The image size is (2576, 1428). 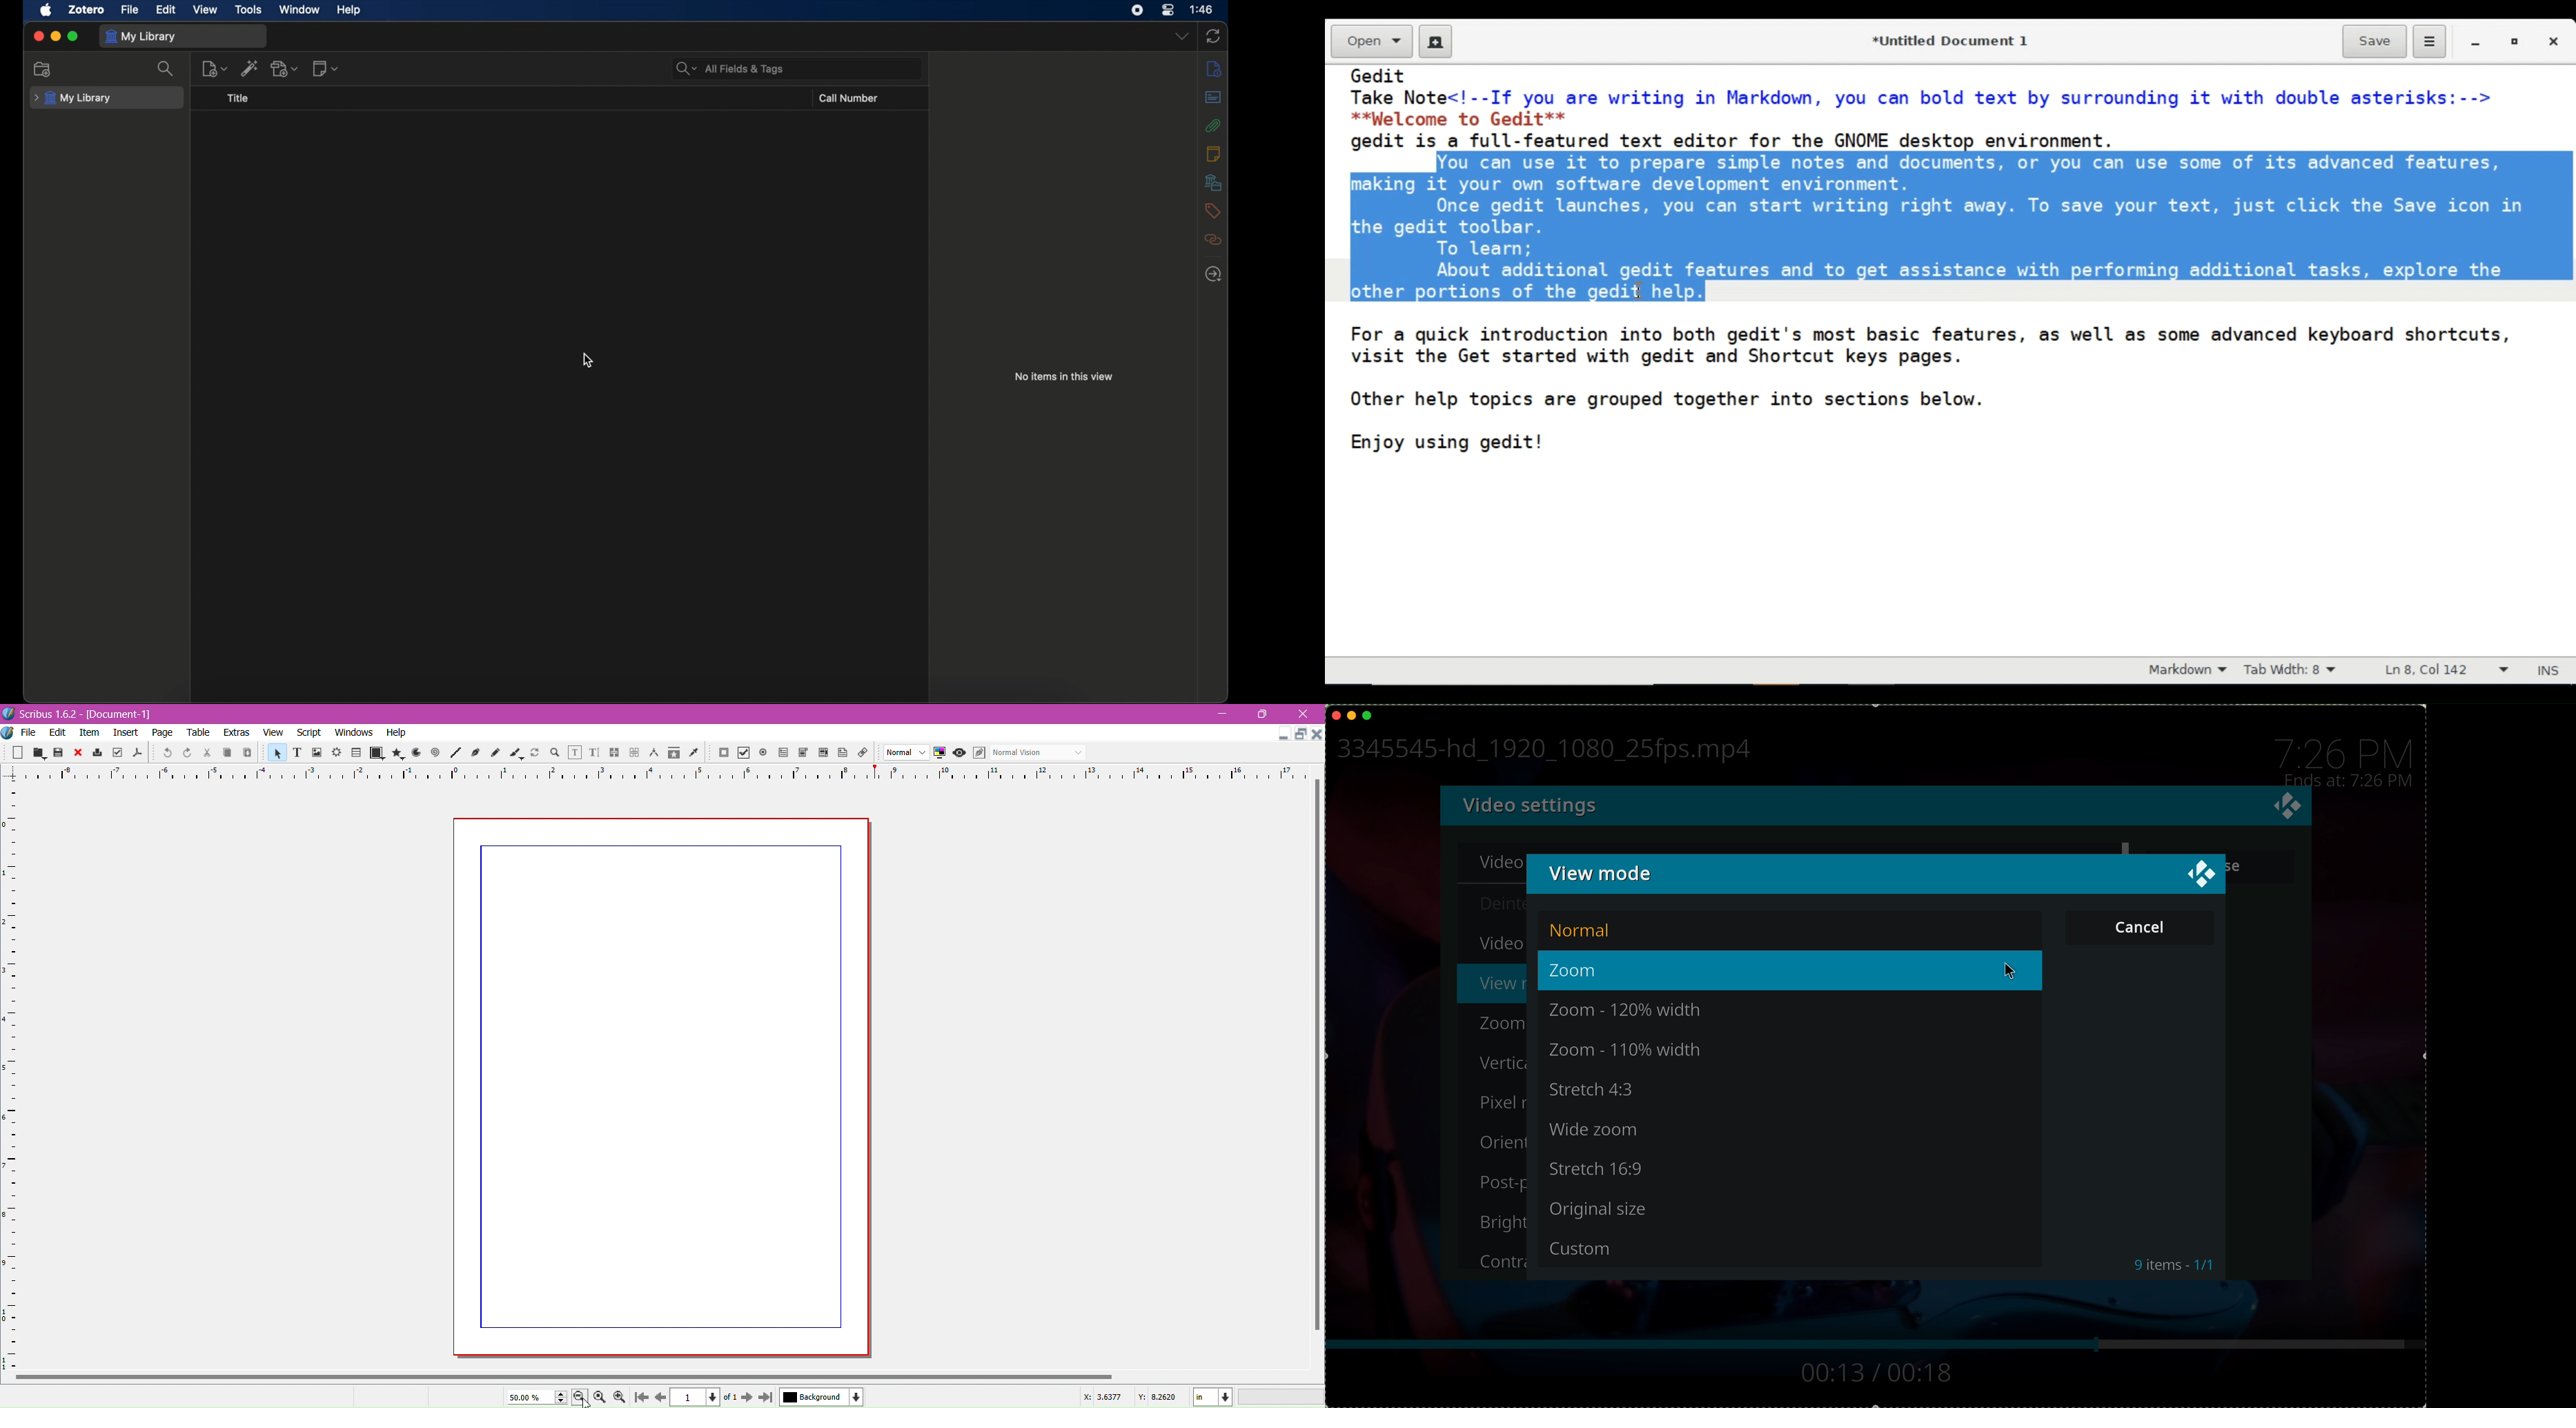 What do you see at coordinates (497, 753) in the screenshot?
I see `Freehand Line` at bounding box center [497, 753].